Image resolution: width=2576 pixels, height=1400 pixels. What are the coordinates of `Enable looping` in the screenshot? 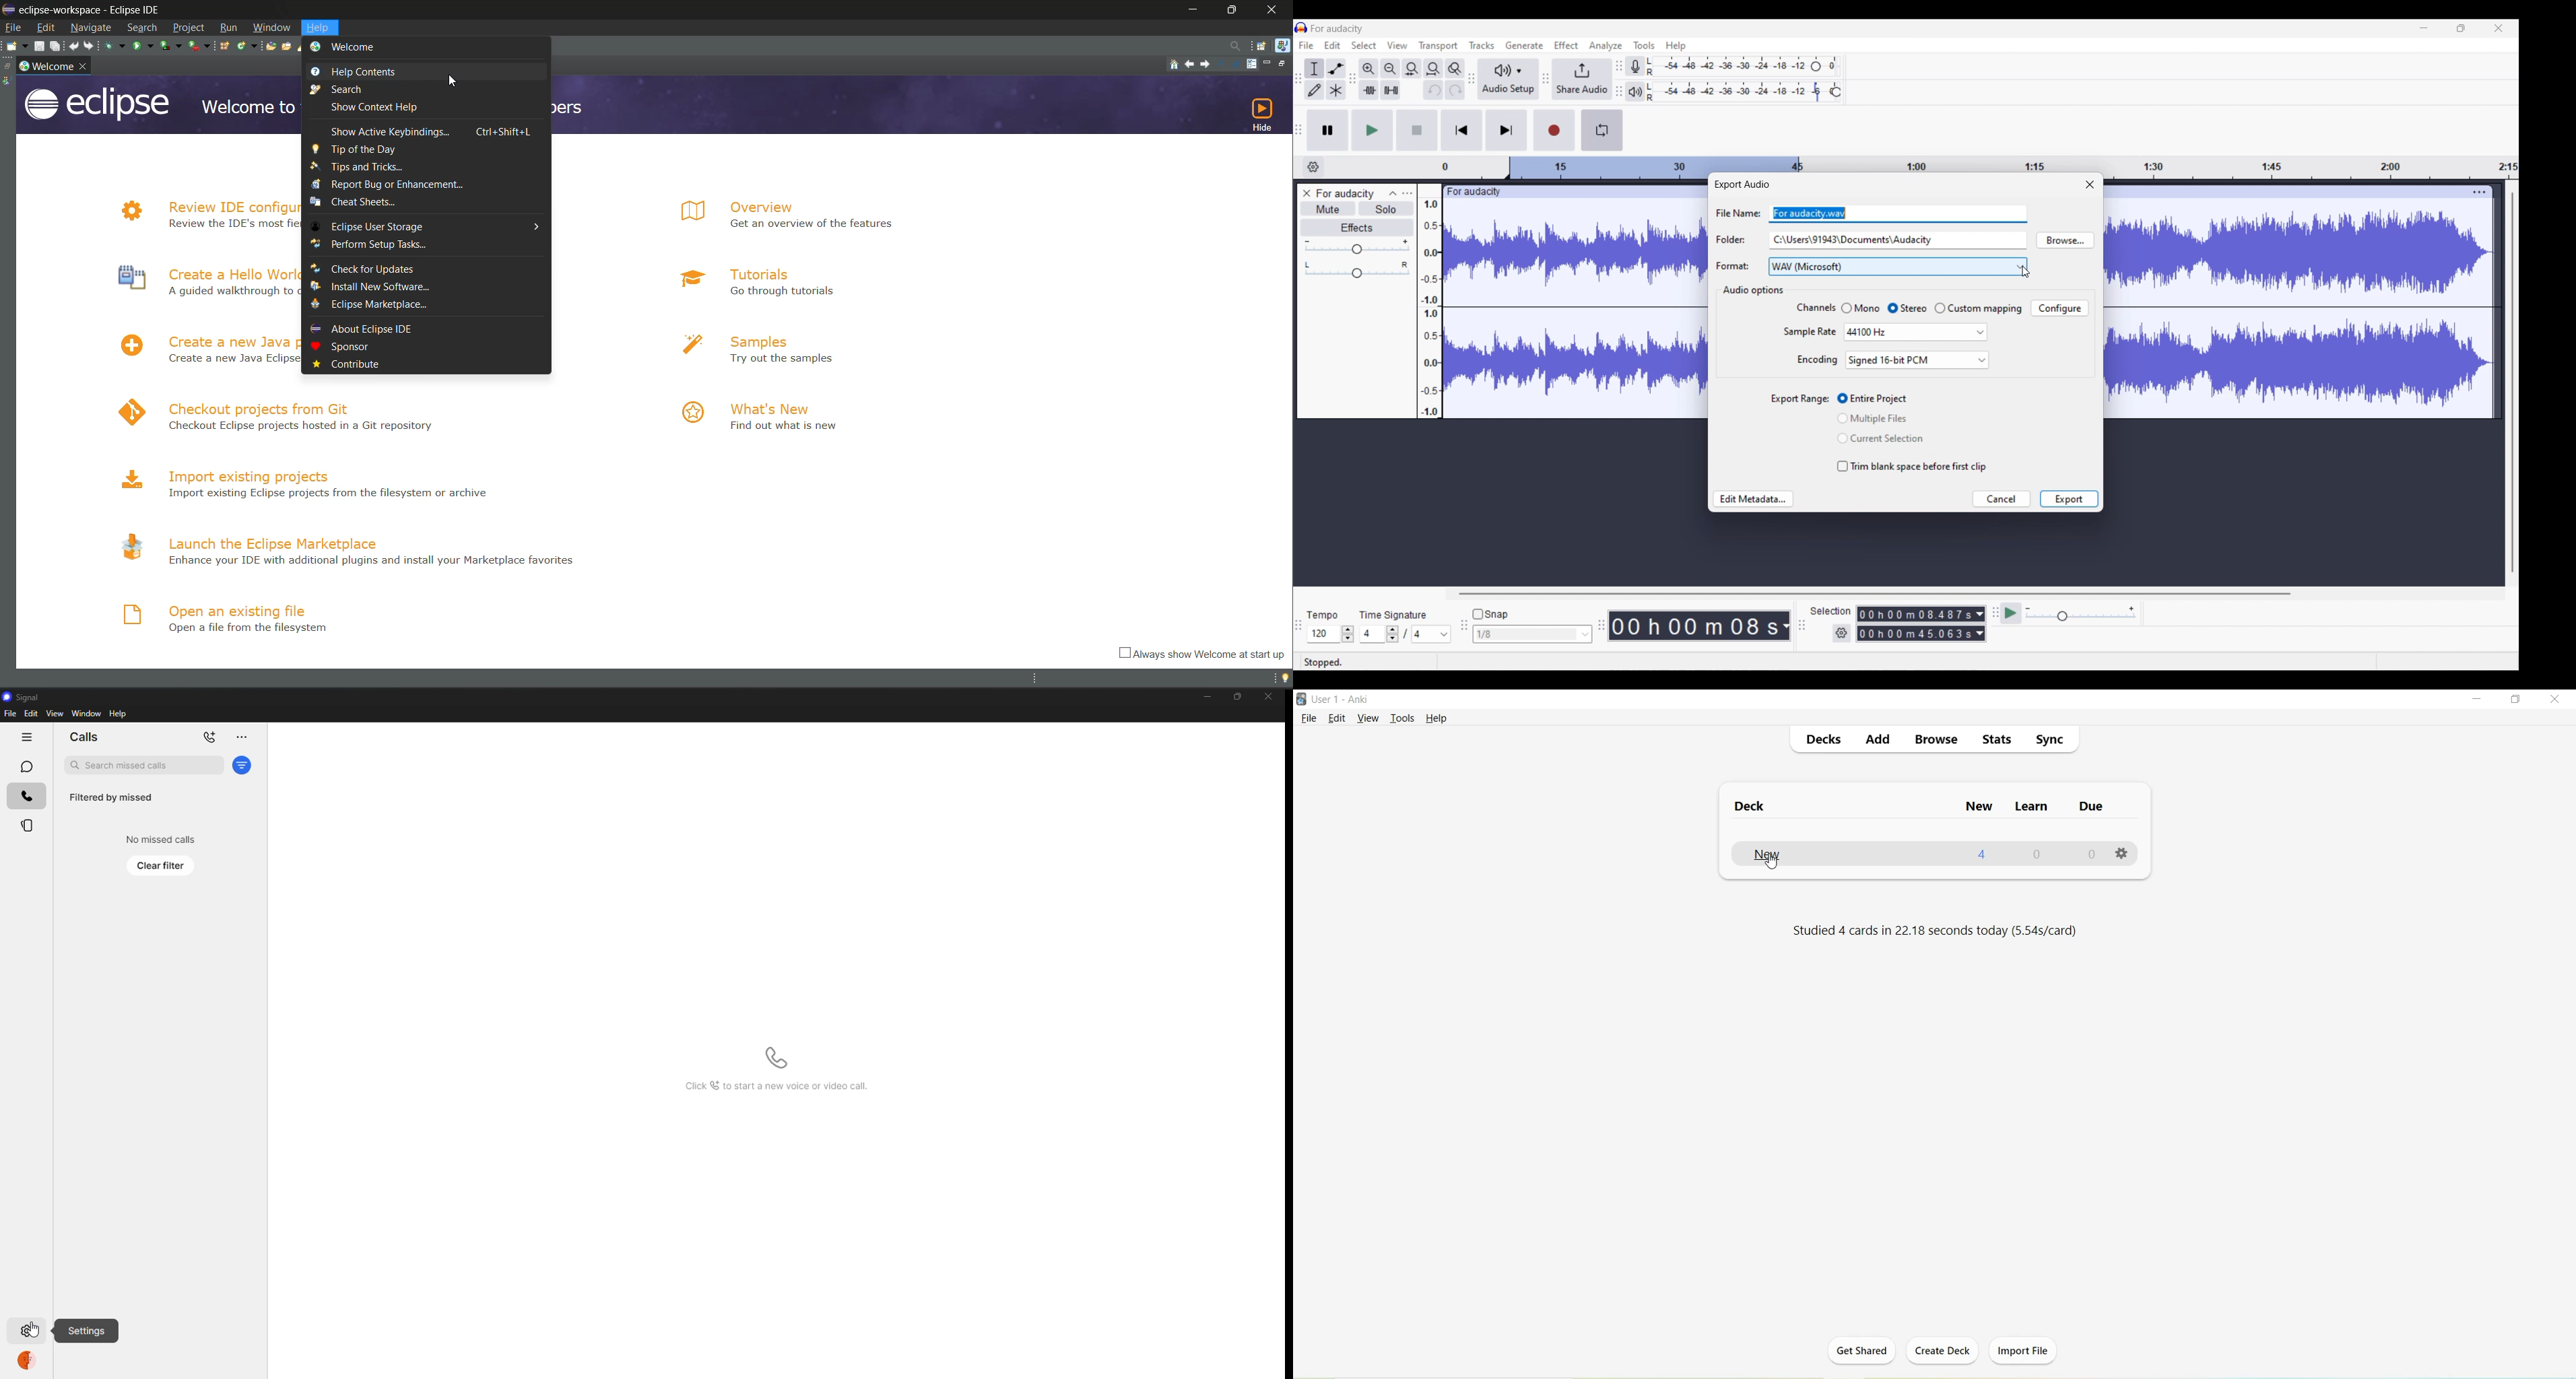 It's located at (1601, 130).